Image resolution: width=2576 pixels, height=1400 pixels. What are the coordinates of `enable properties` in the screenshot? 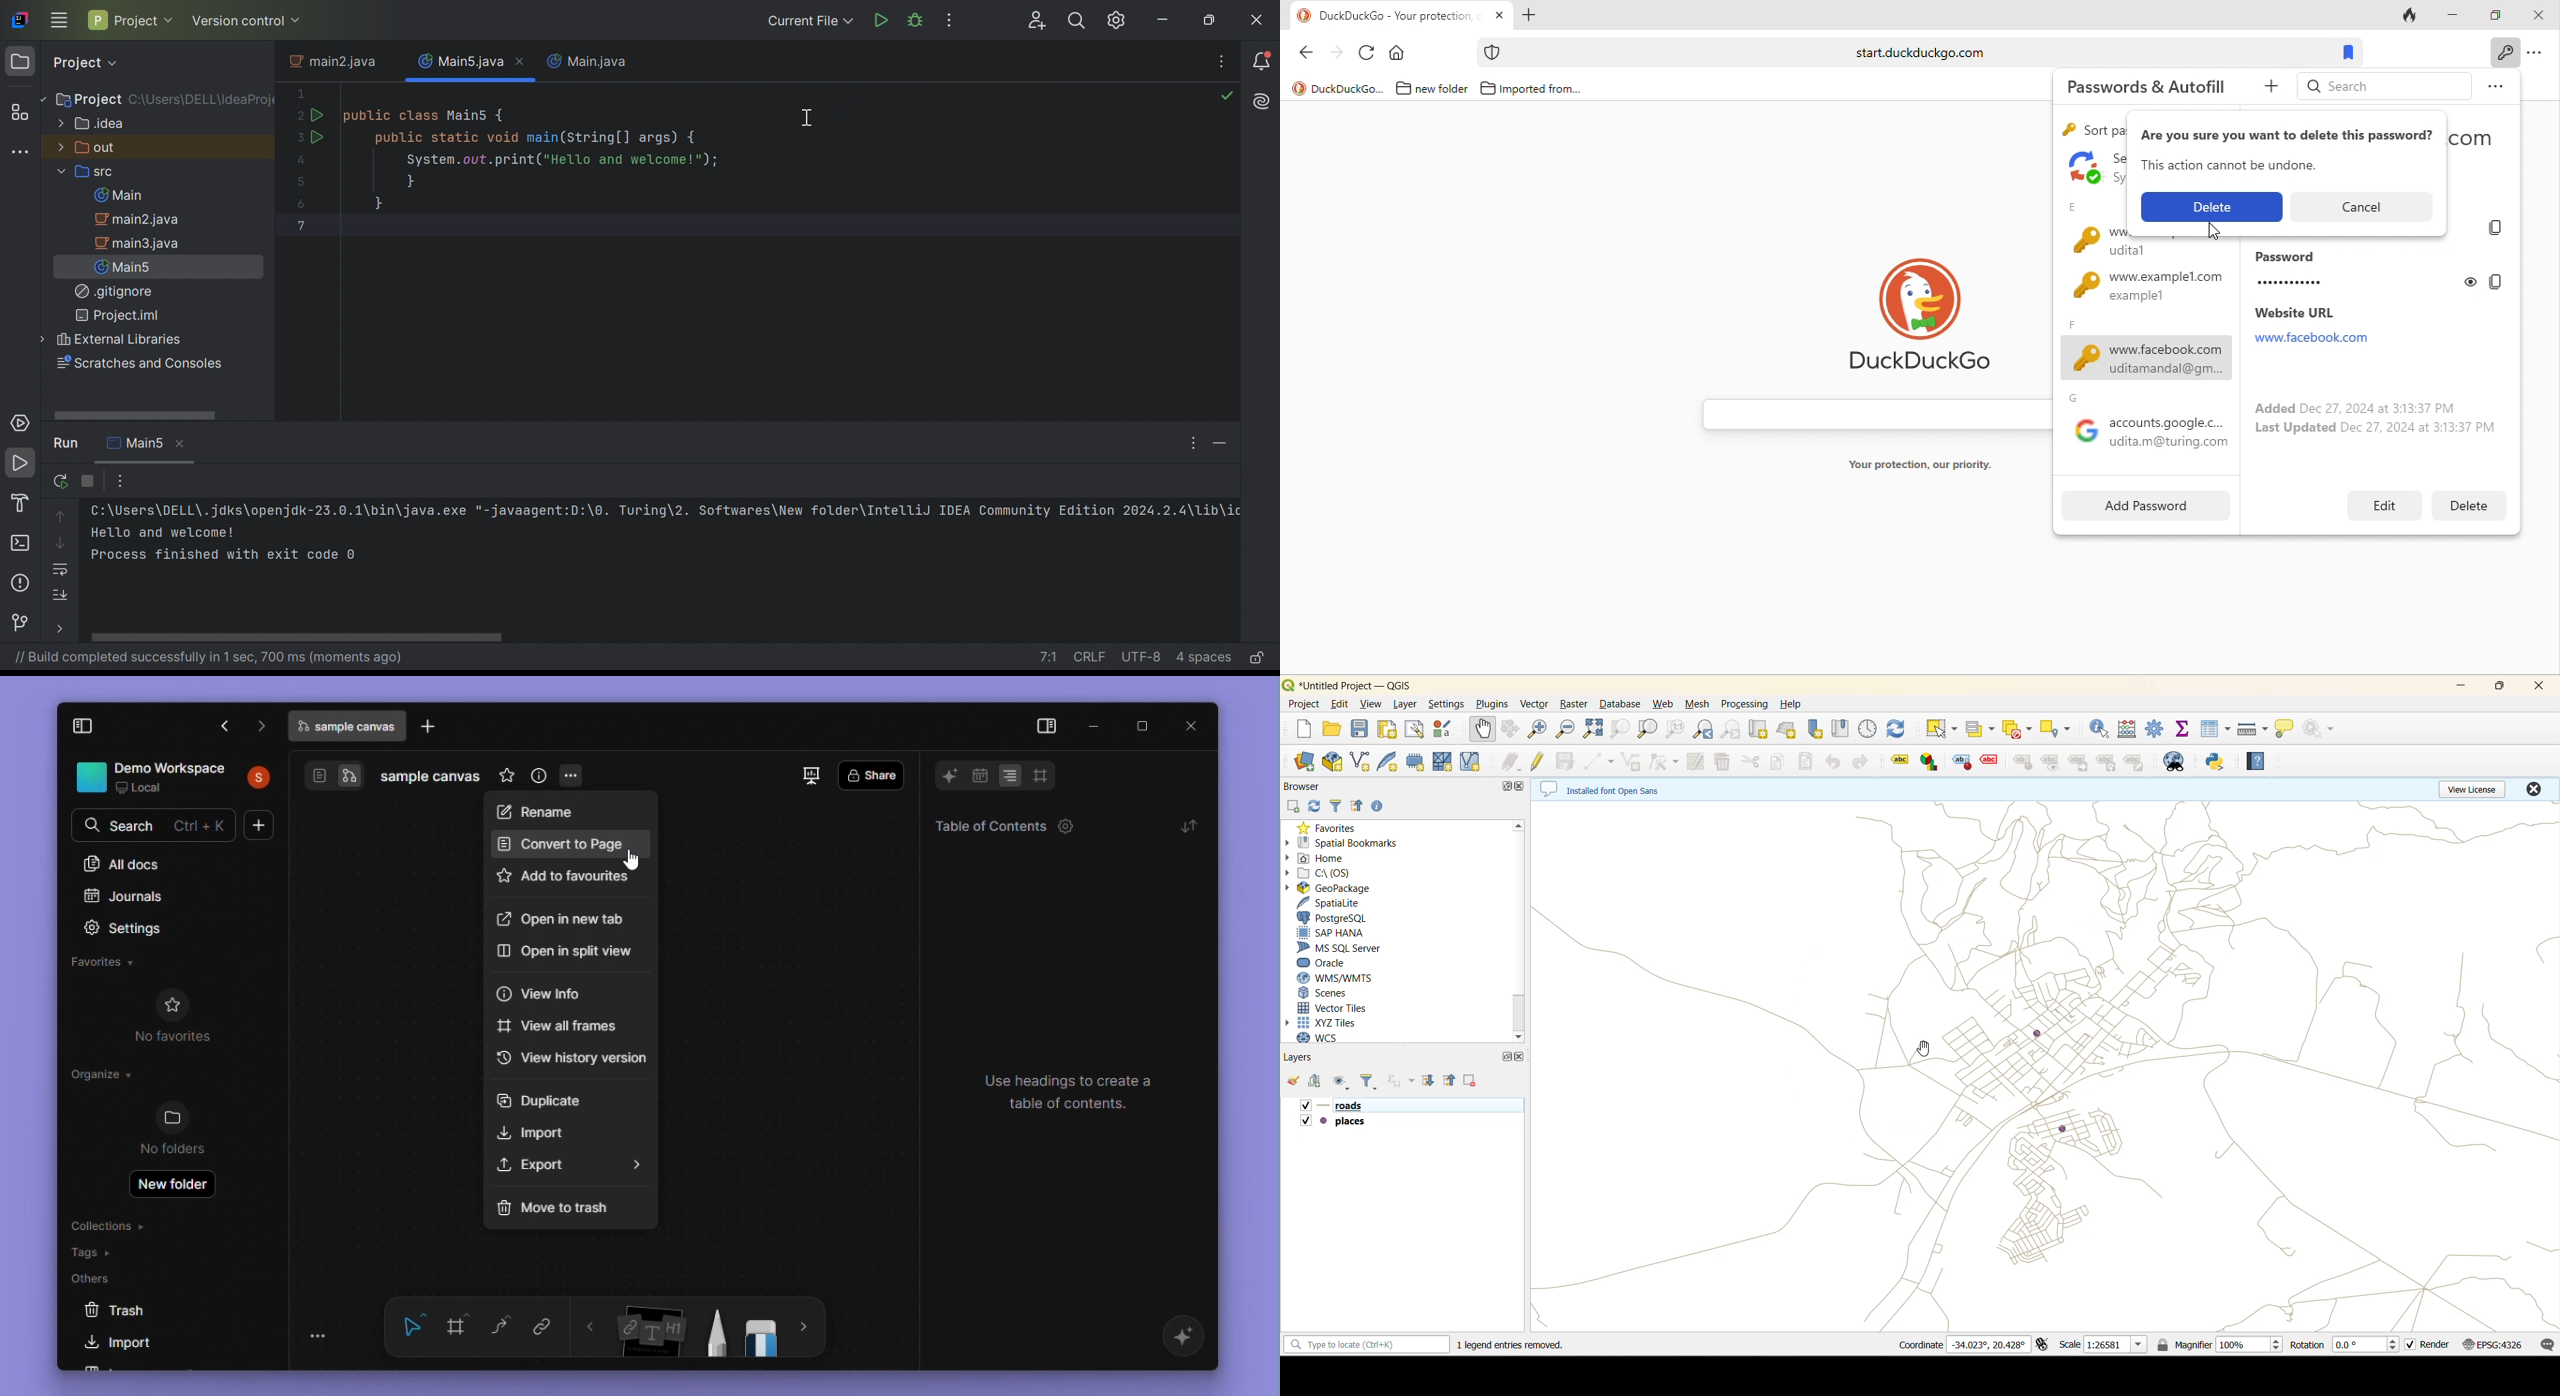 It's located at (1377, 805).